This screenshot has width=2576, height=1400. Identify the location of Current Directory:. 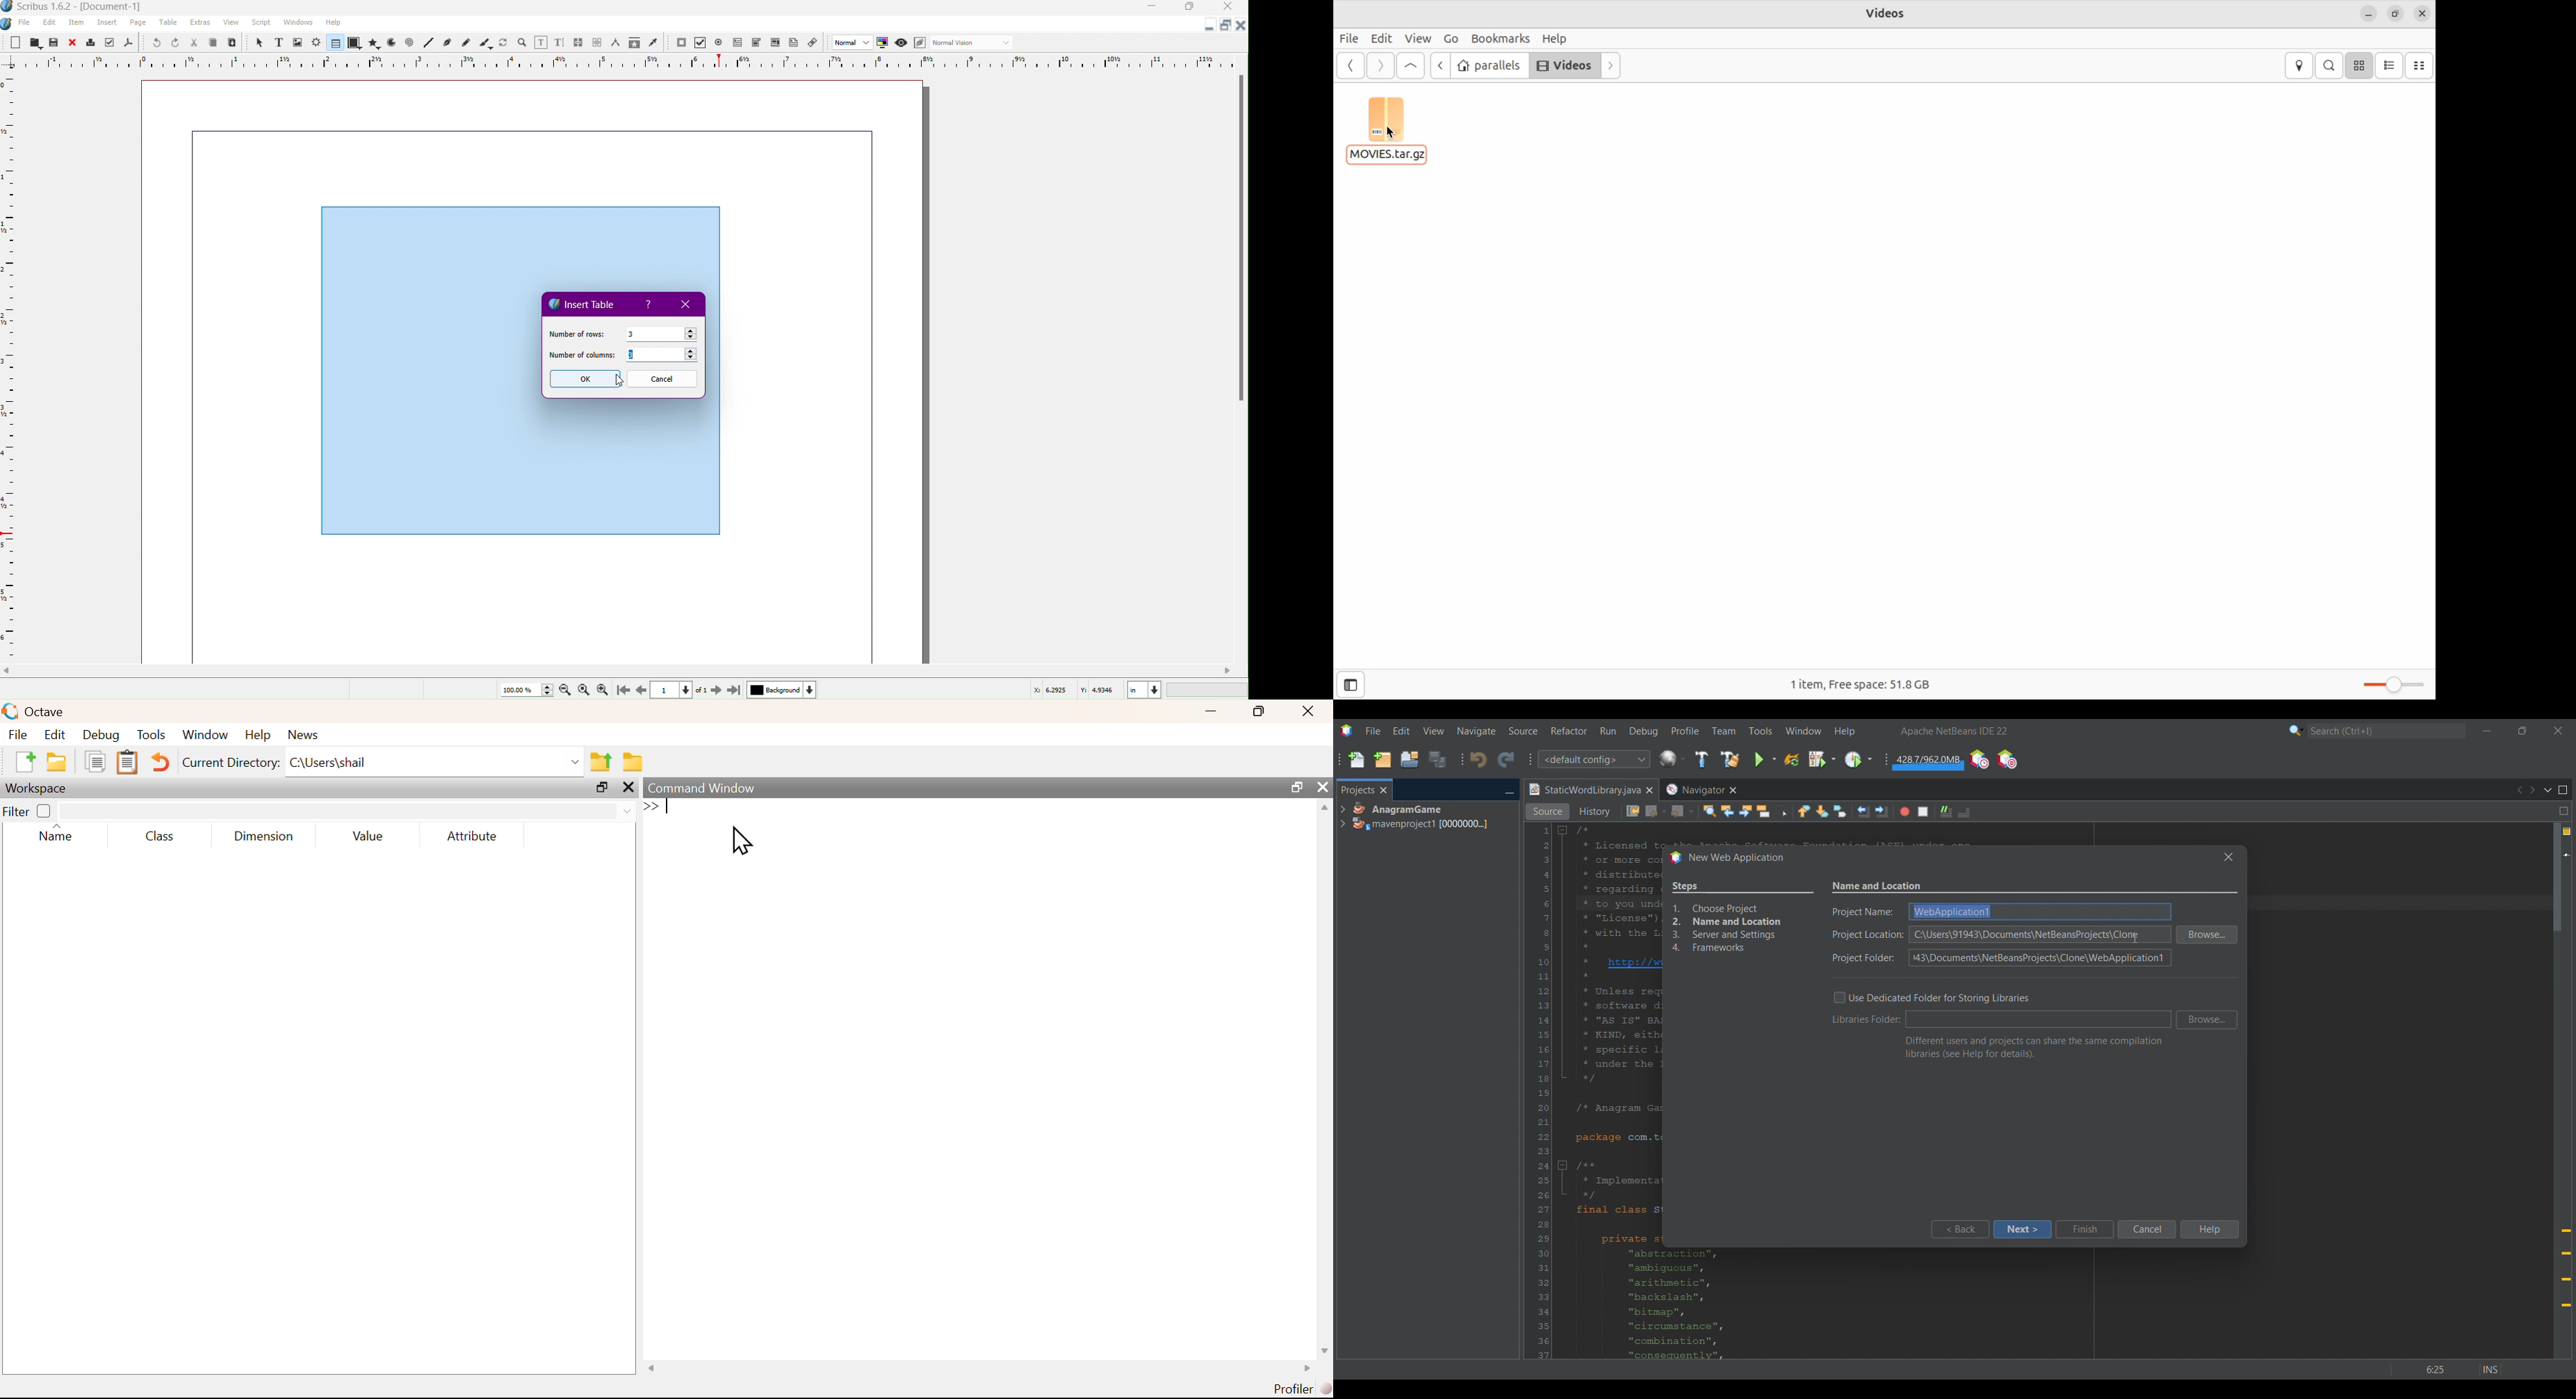
(233, 765).